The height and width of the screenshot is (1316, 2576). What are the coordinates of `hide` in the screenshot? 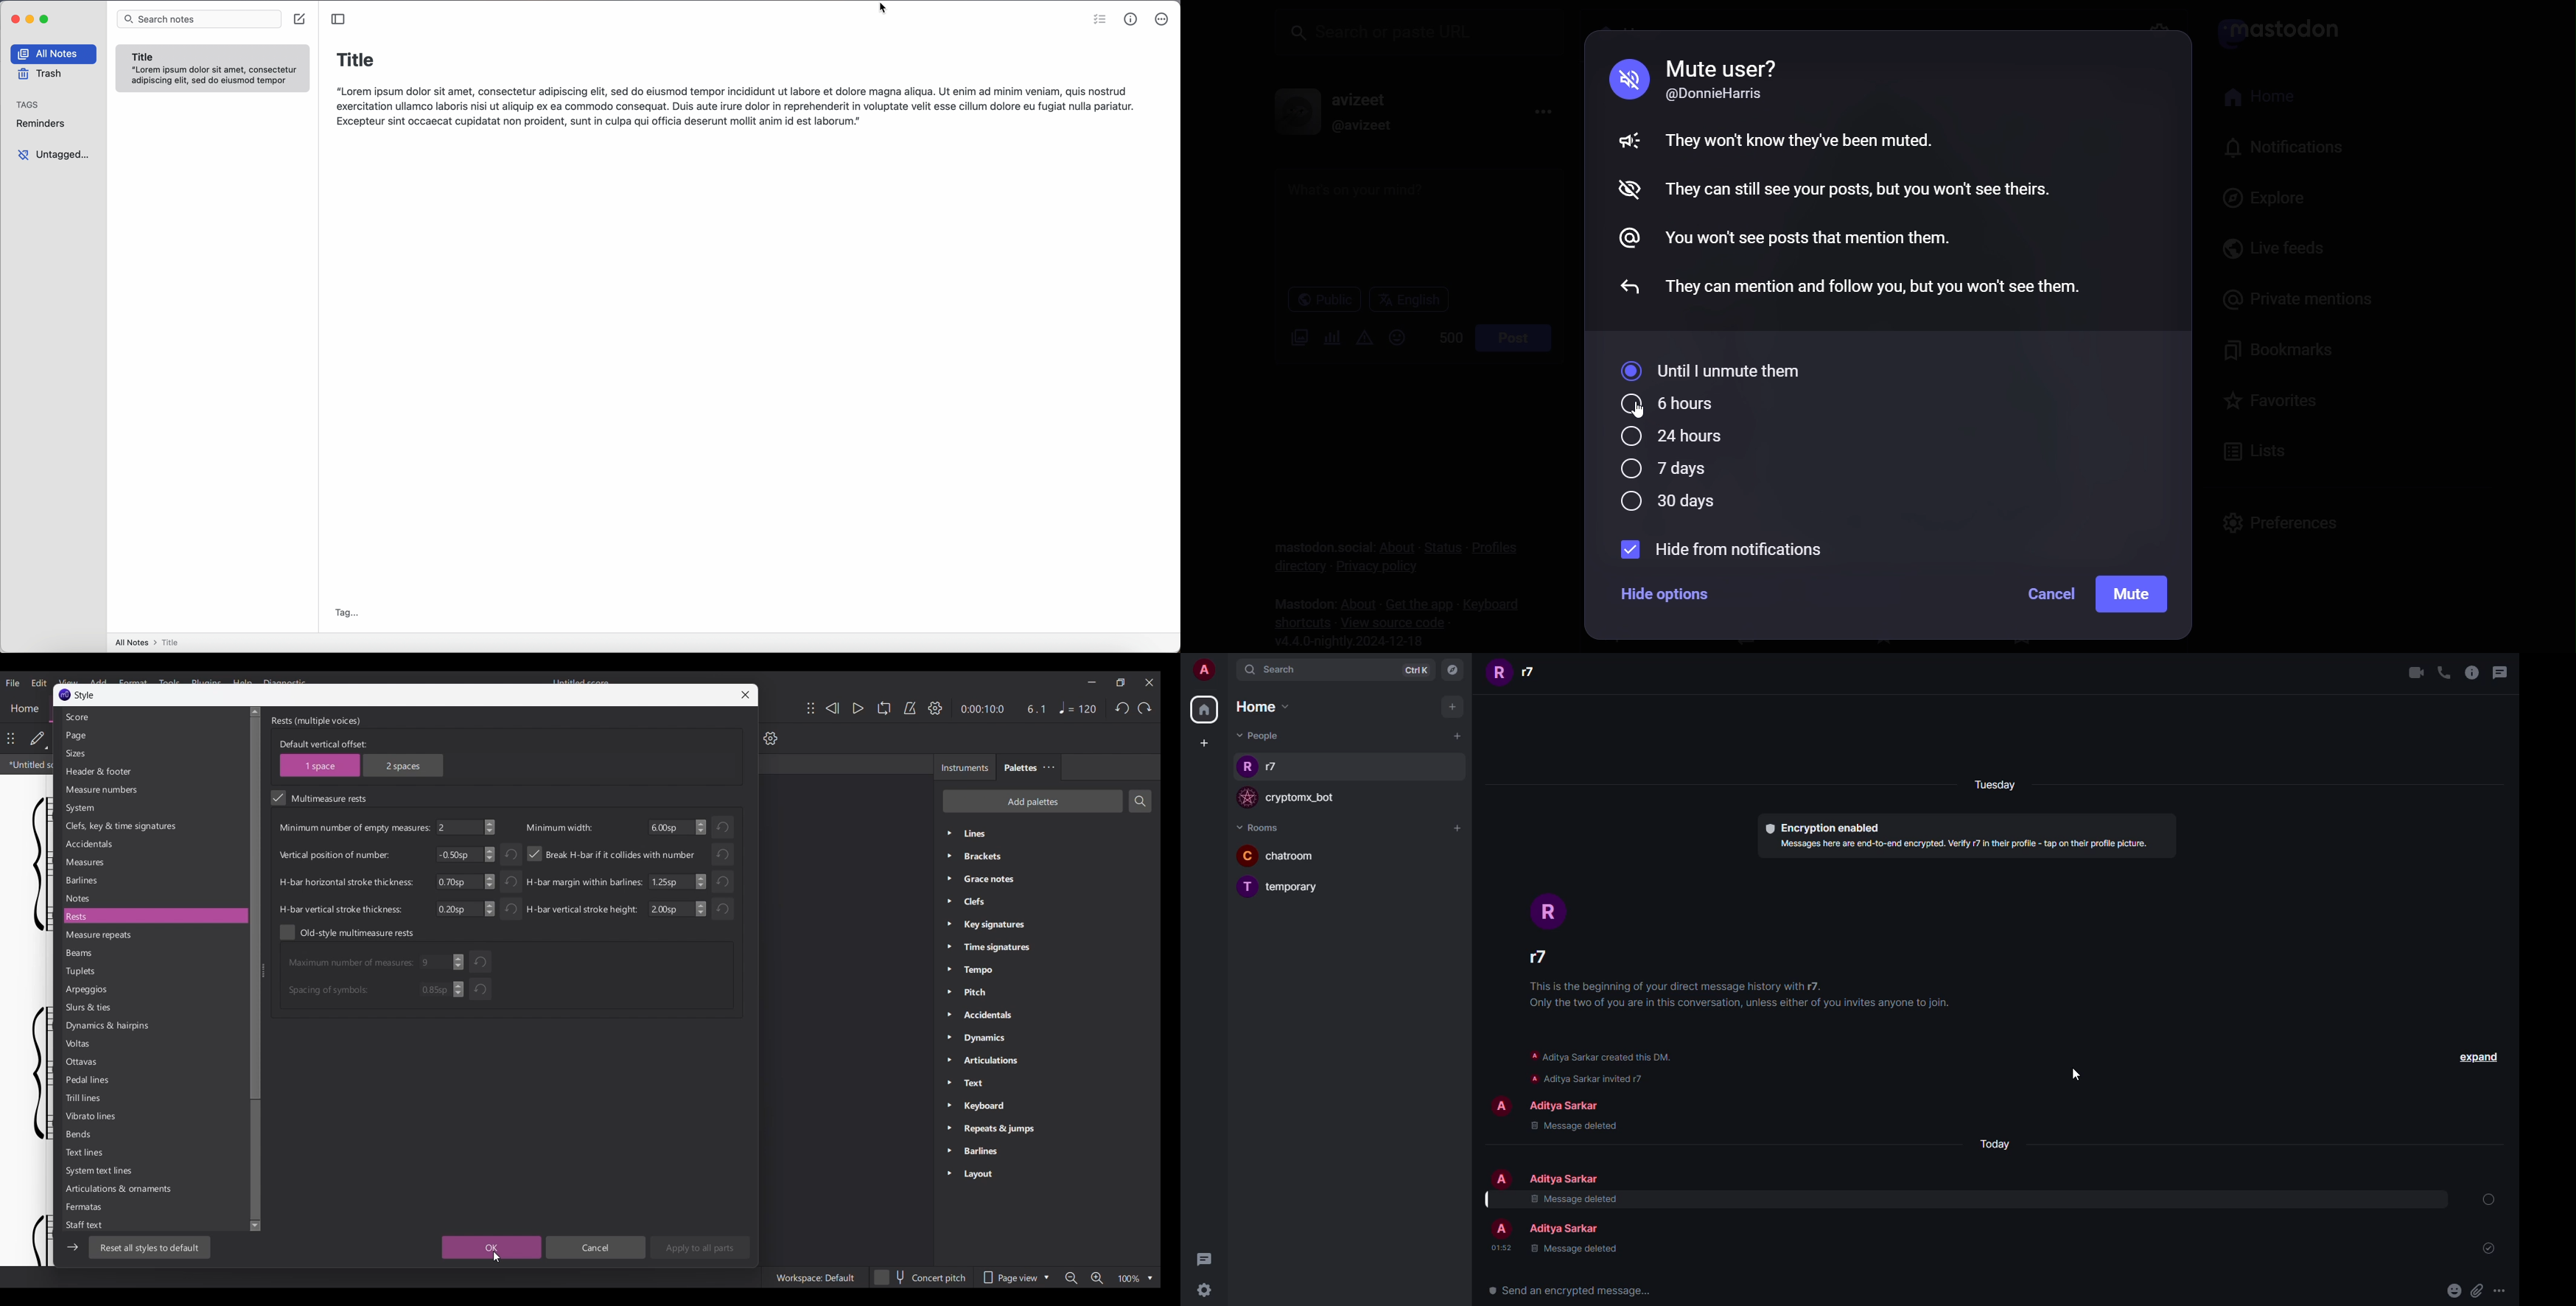 It's located at (1626, 191).